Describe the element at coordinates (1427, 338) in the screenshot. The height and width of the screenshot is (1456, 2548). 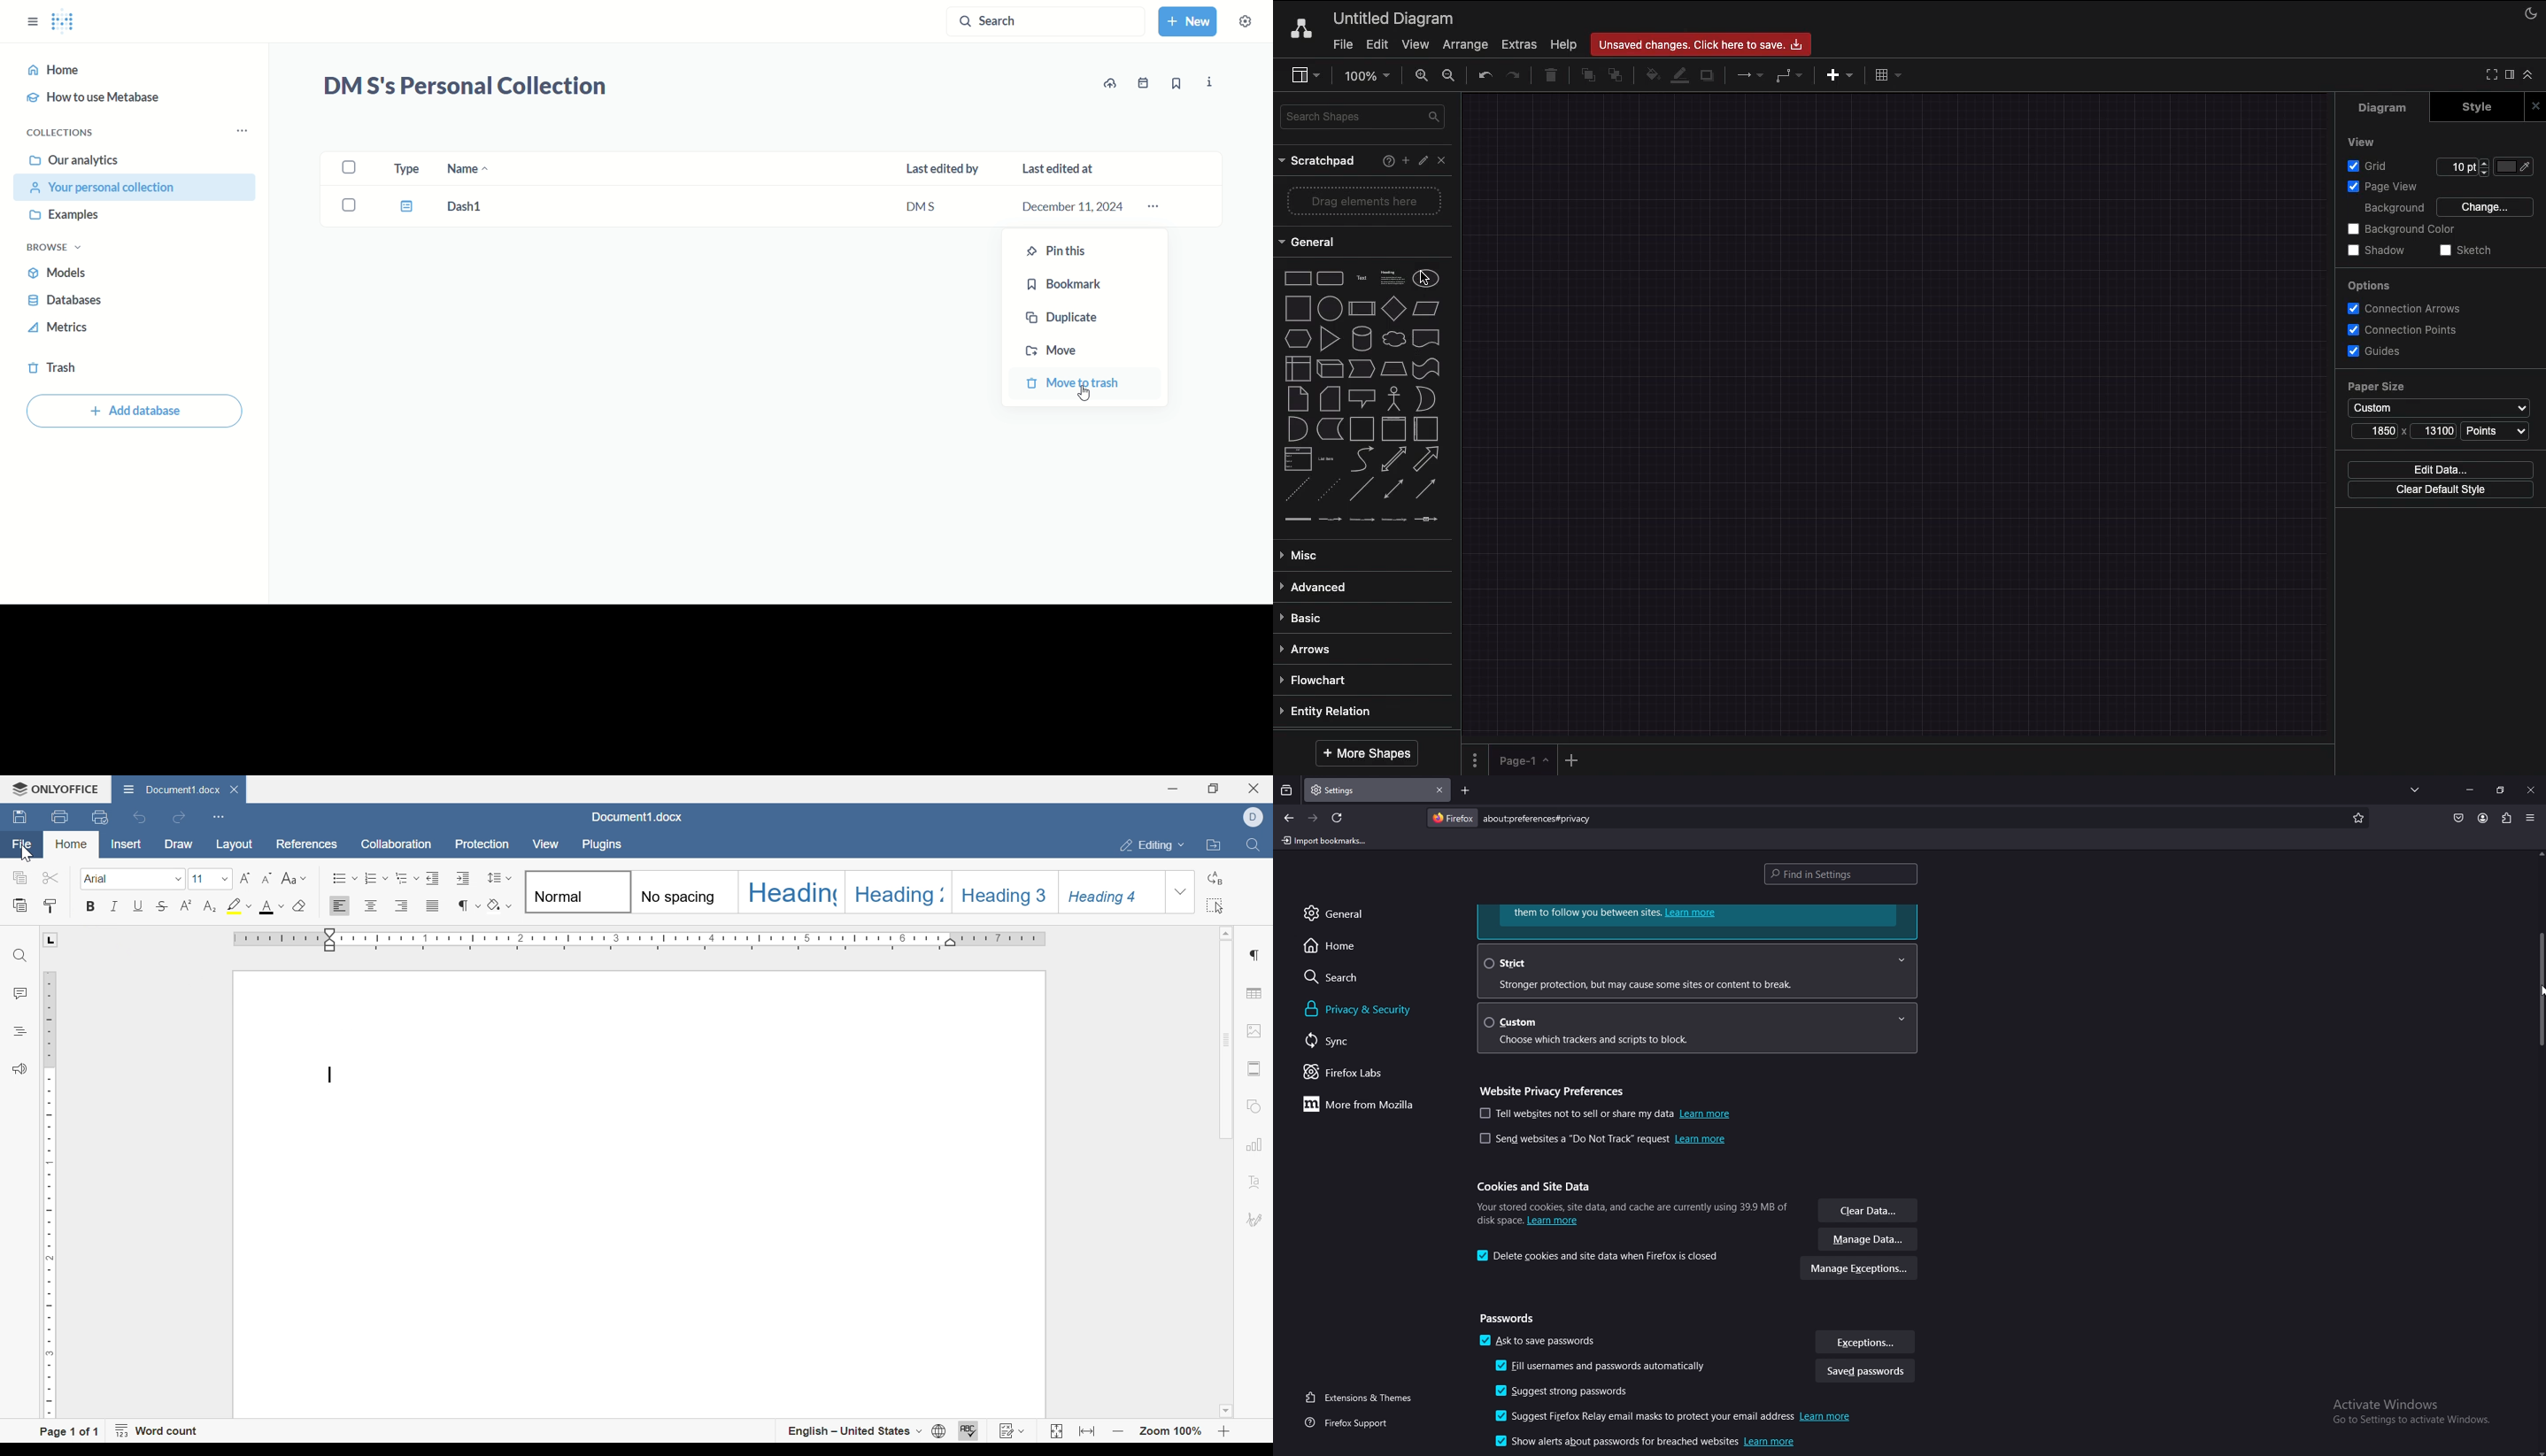
I see `Document` at that location.